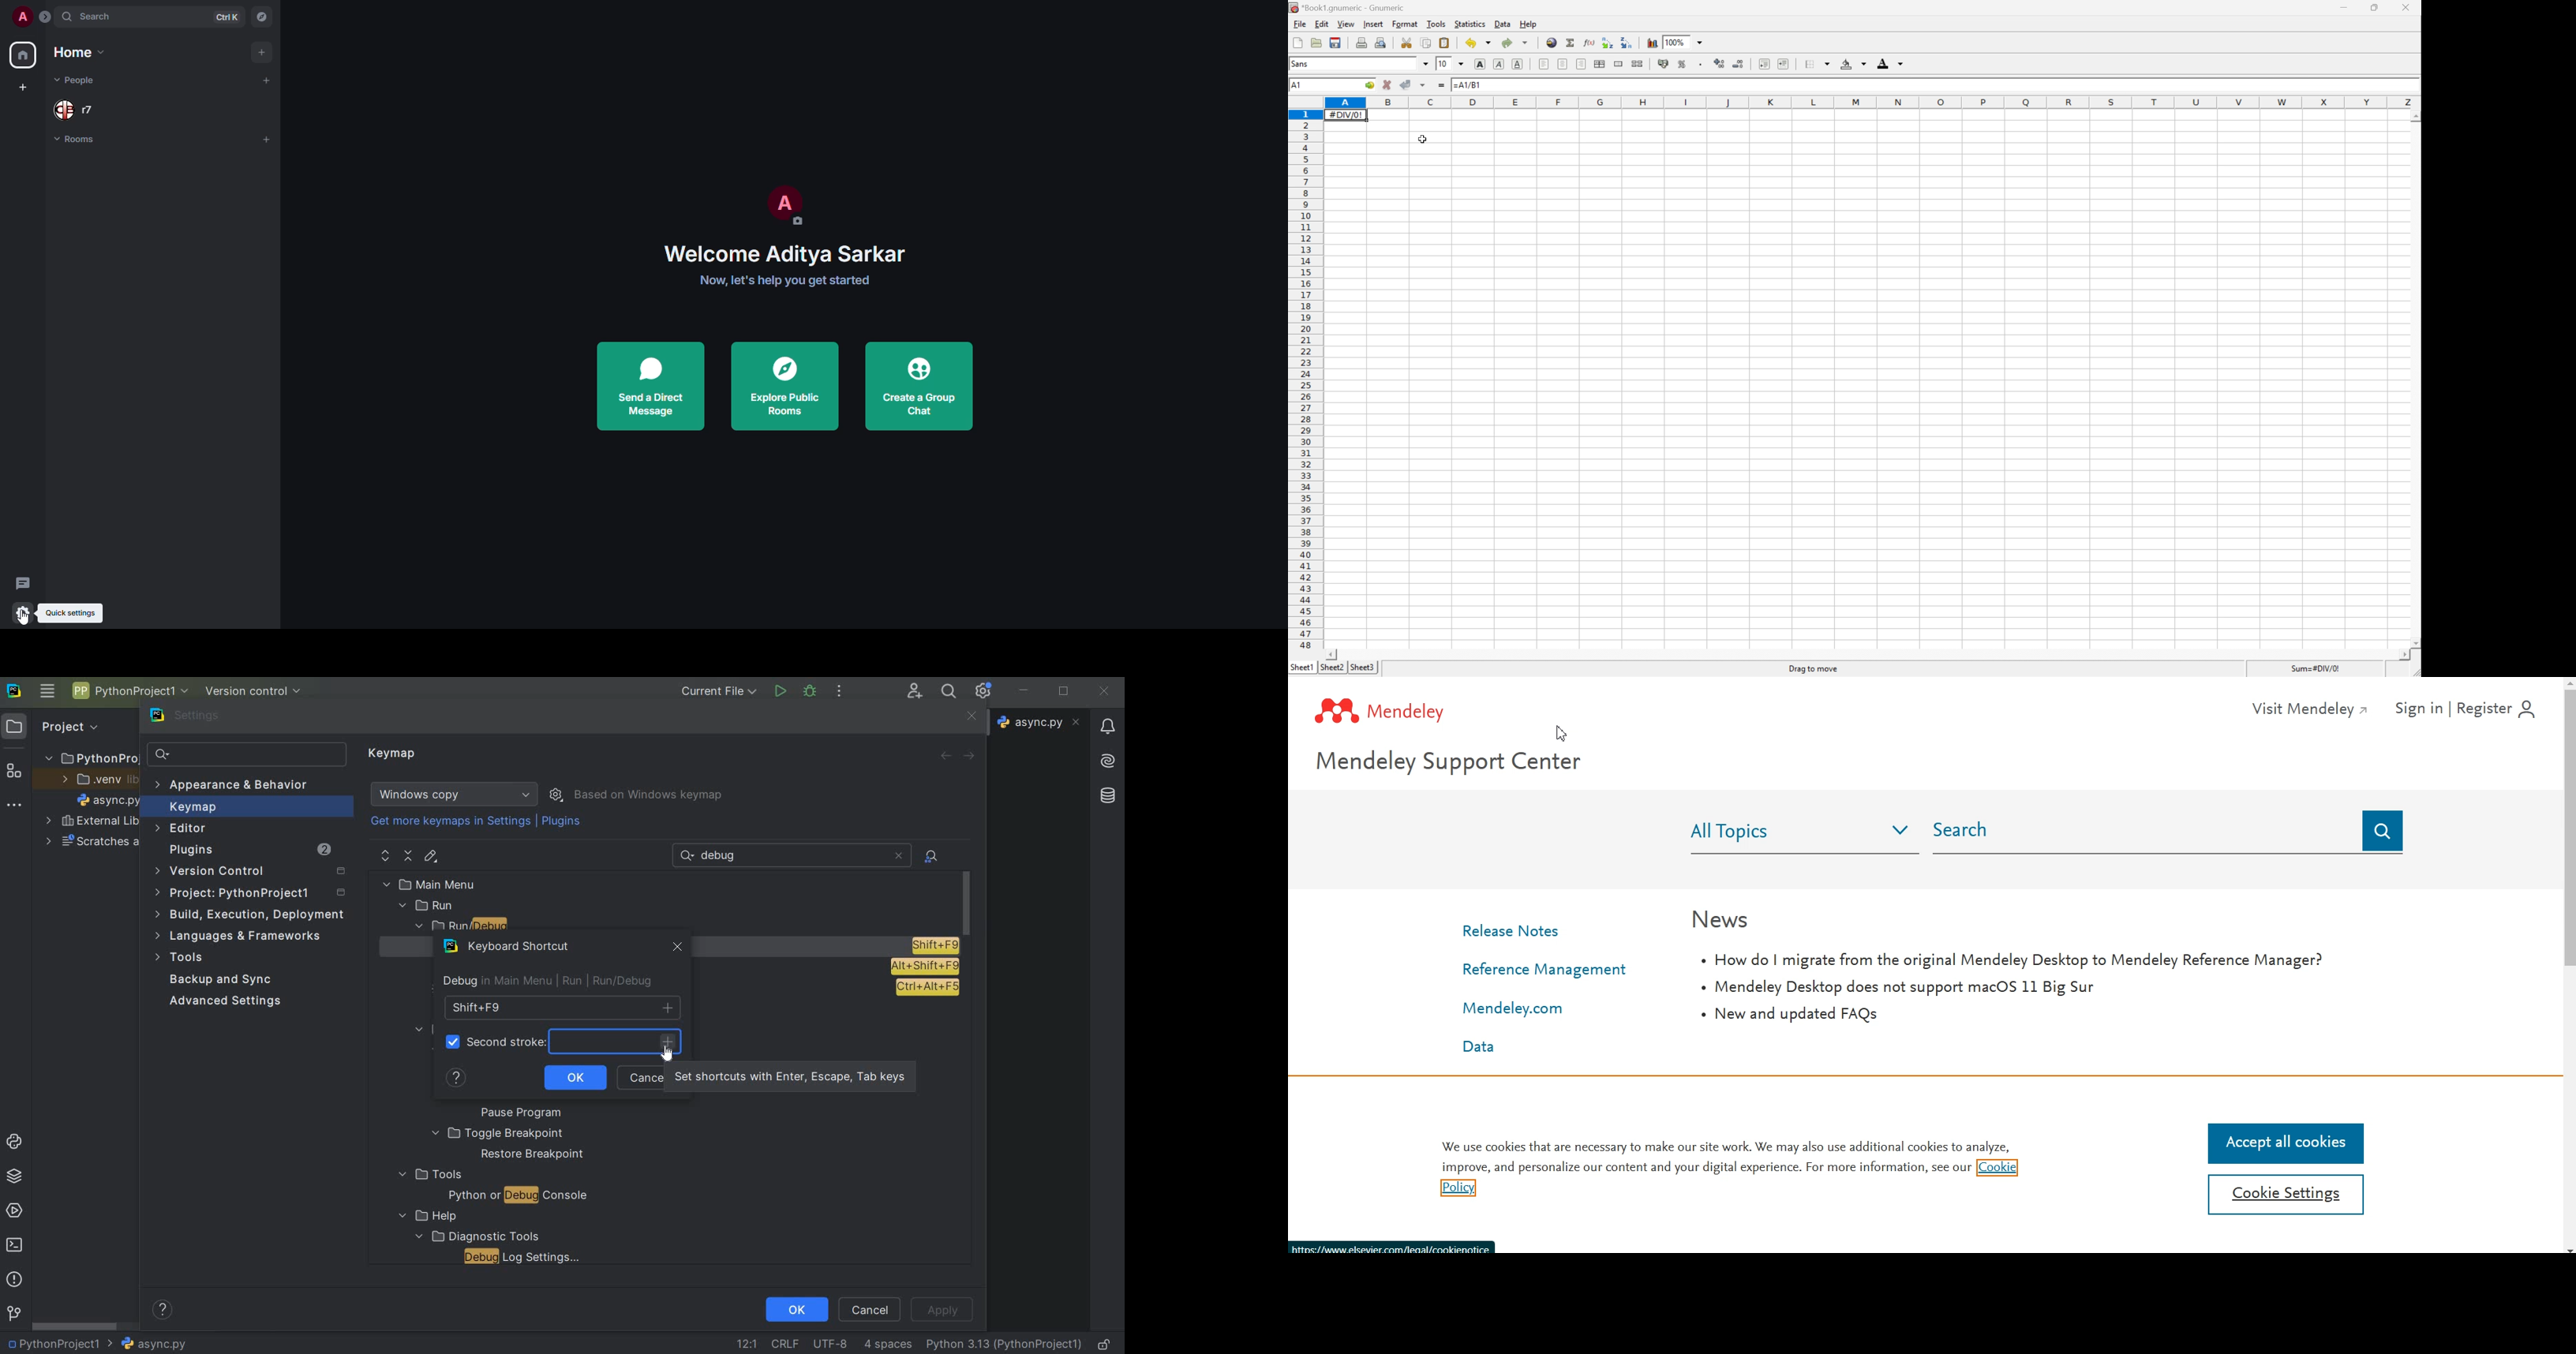 The image size is (2576, 1372). Describe the element at coordinates (76, 52) in the screenshot. I see `home` at that location.